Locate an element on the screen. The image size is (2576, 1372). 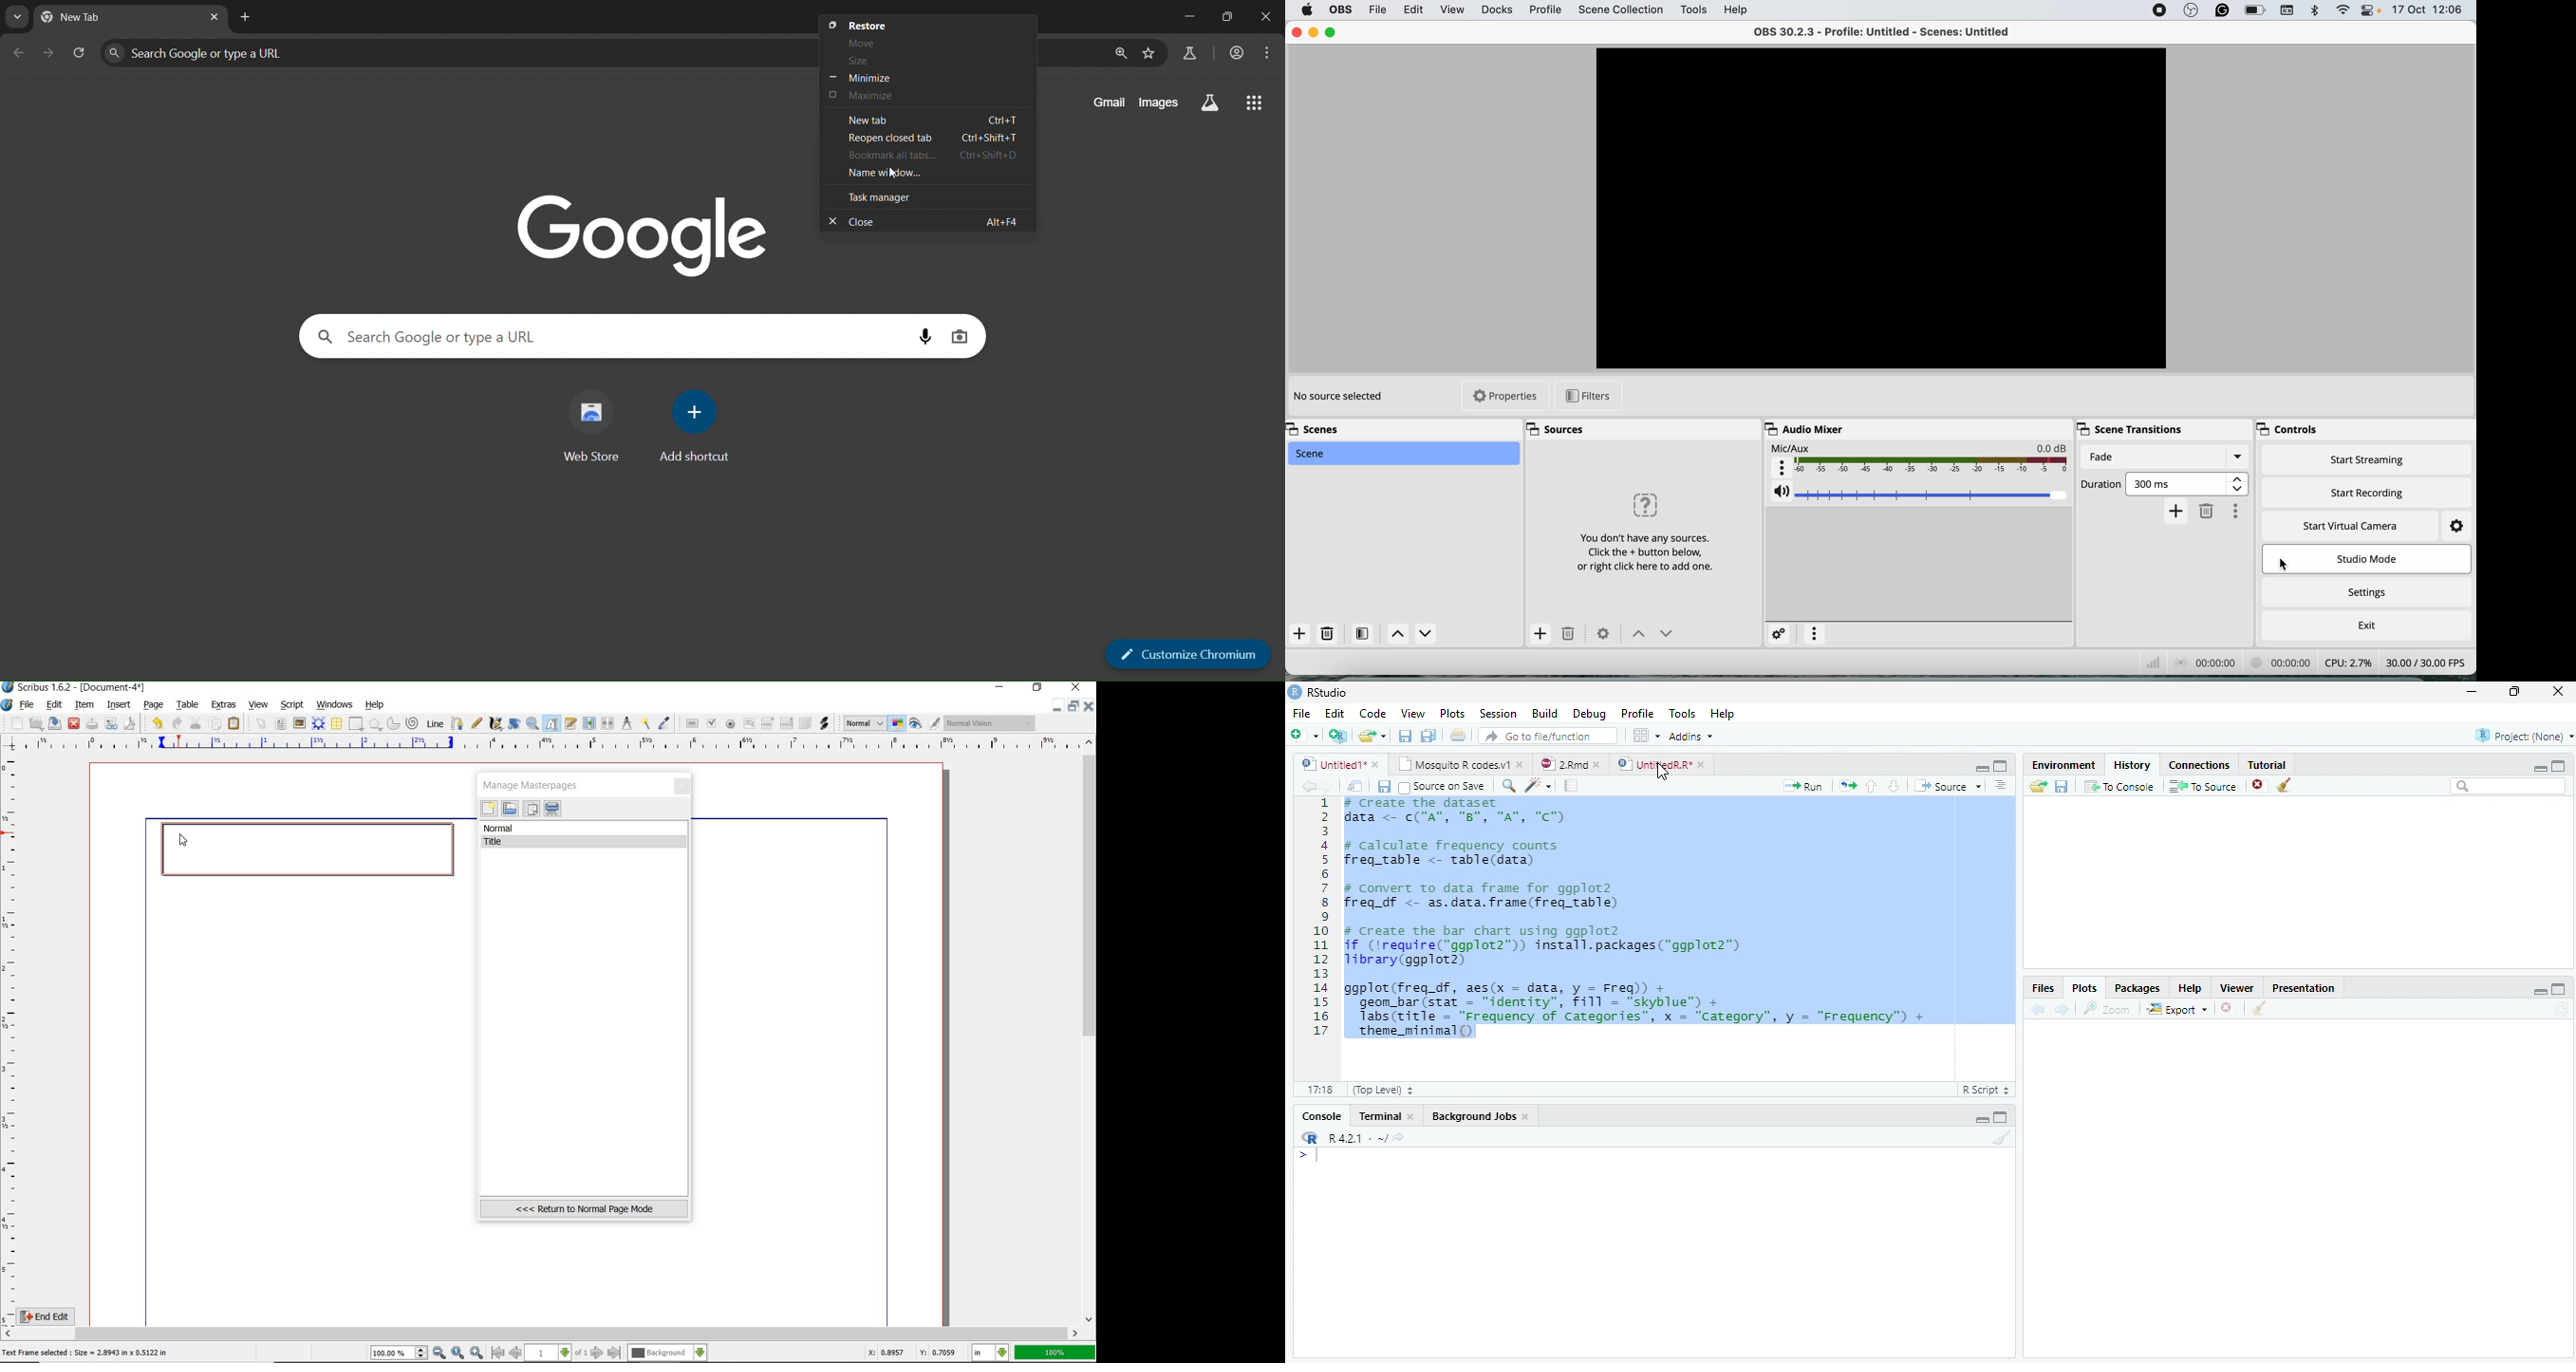
pdf check box is located at coordinates (711, 723).